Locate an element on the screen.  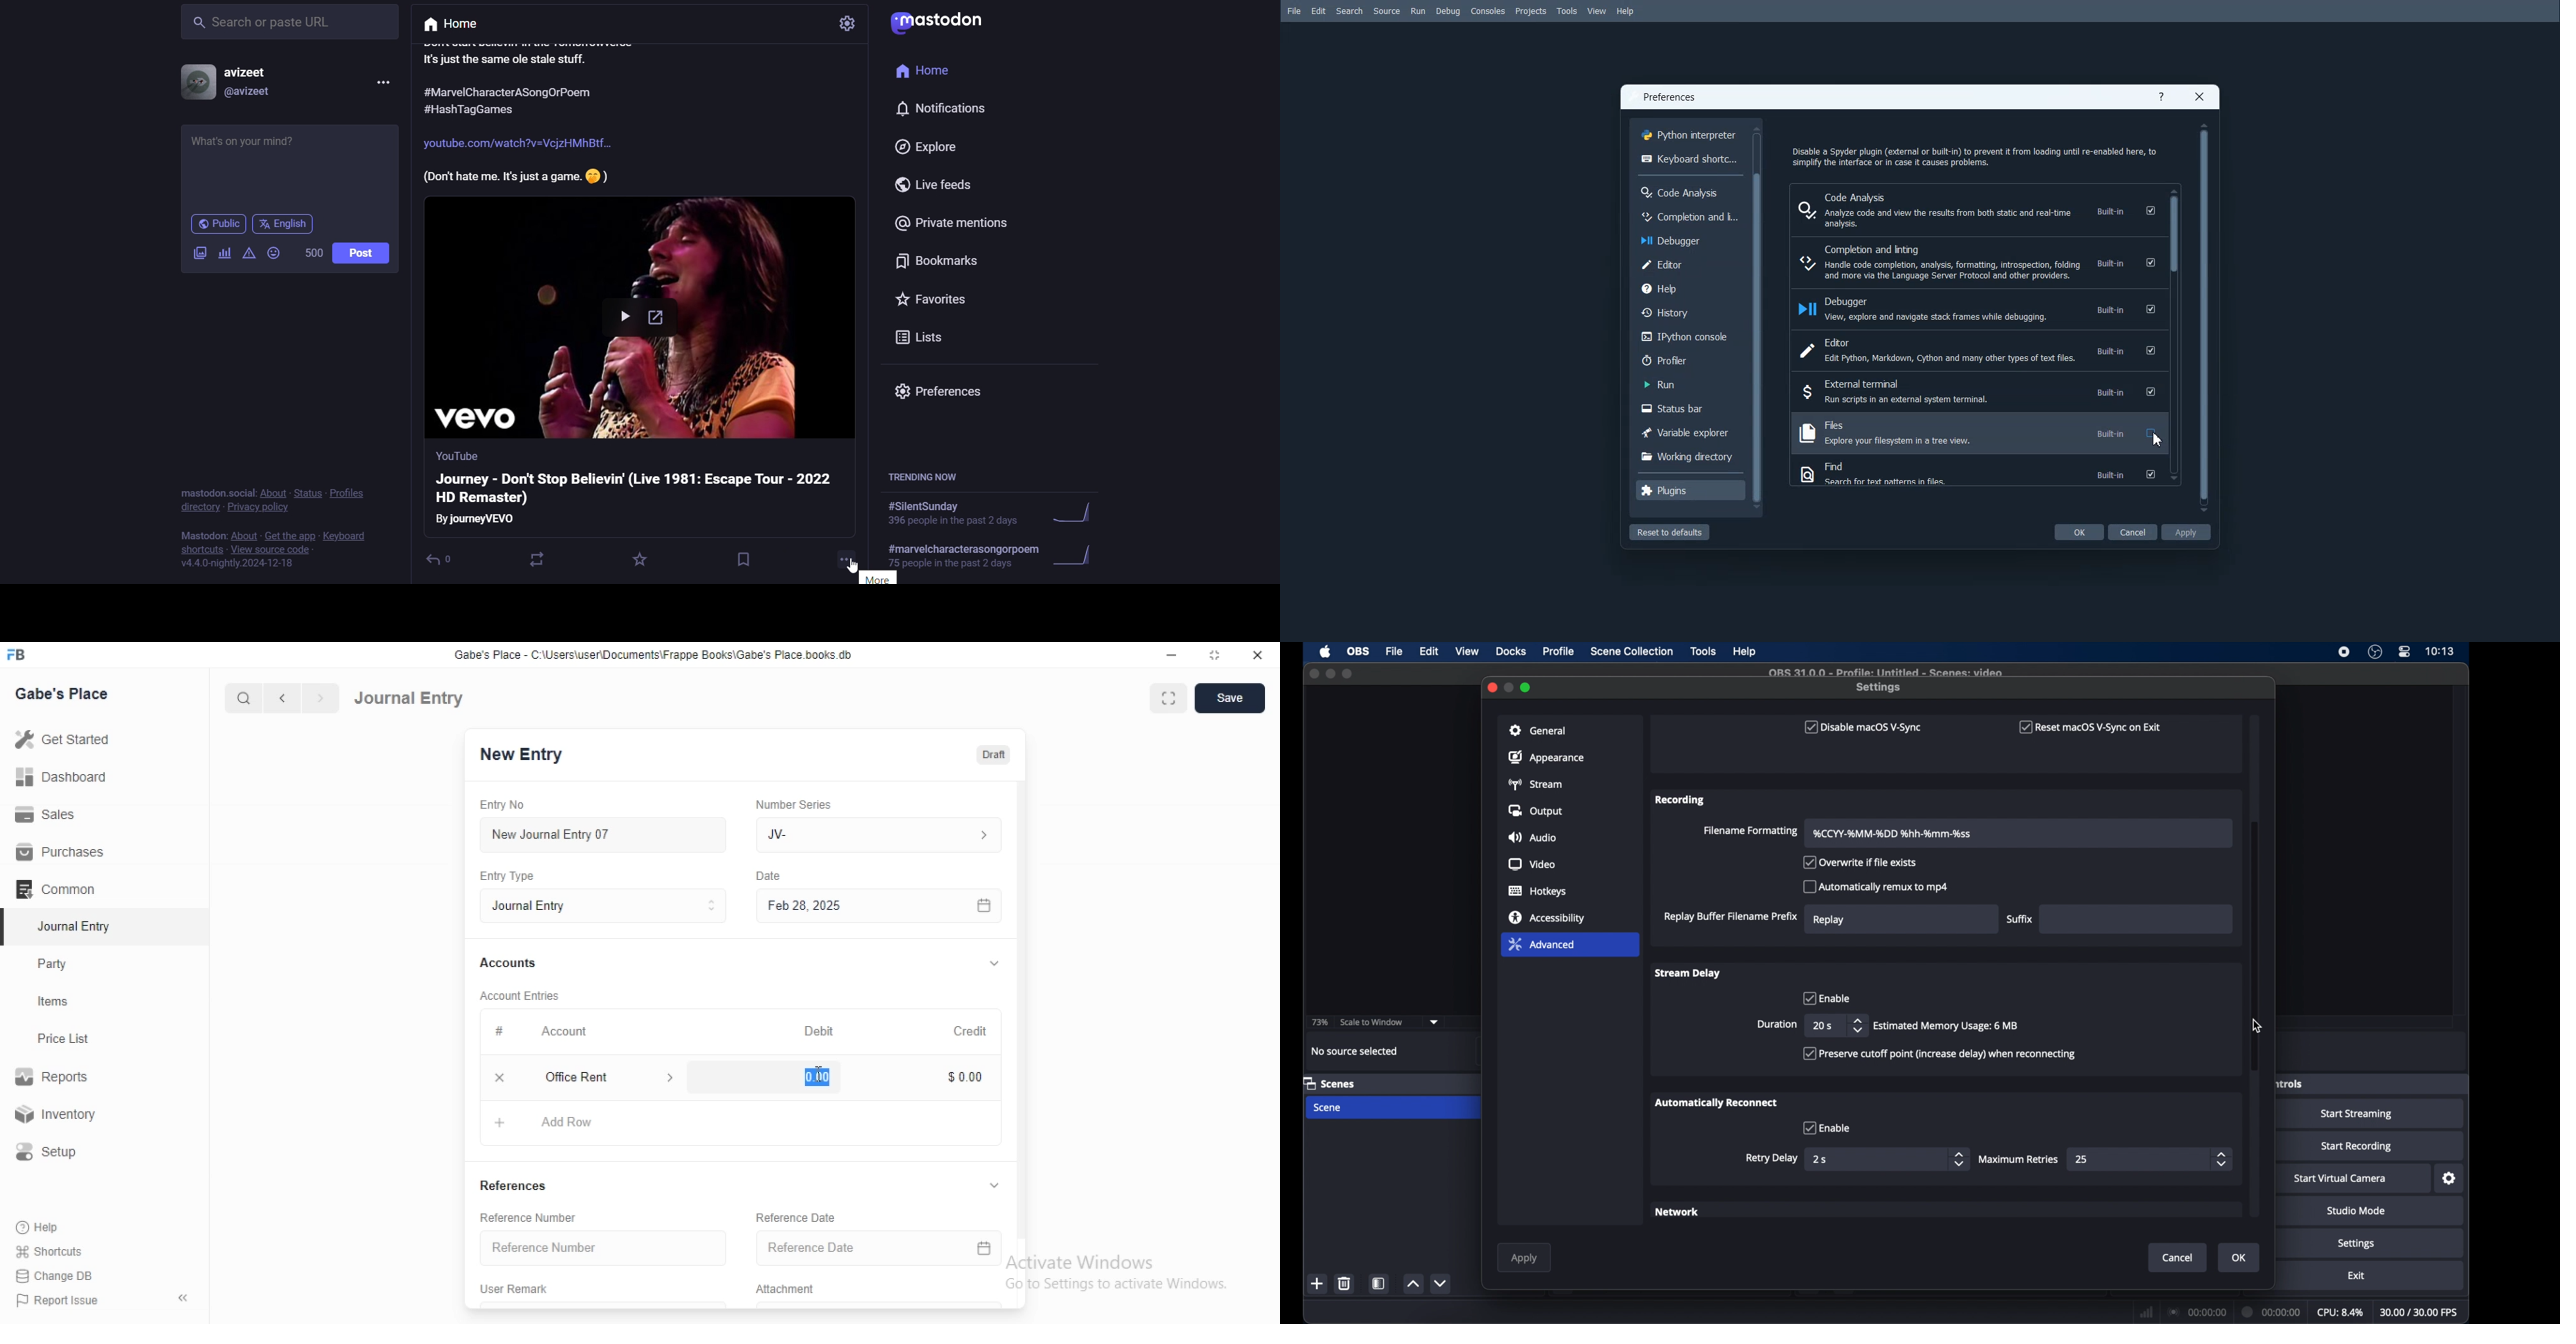
appearance is located at coordinates (1546, 757).